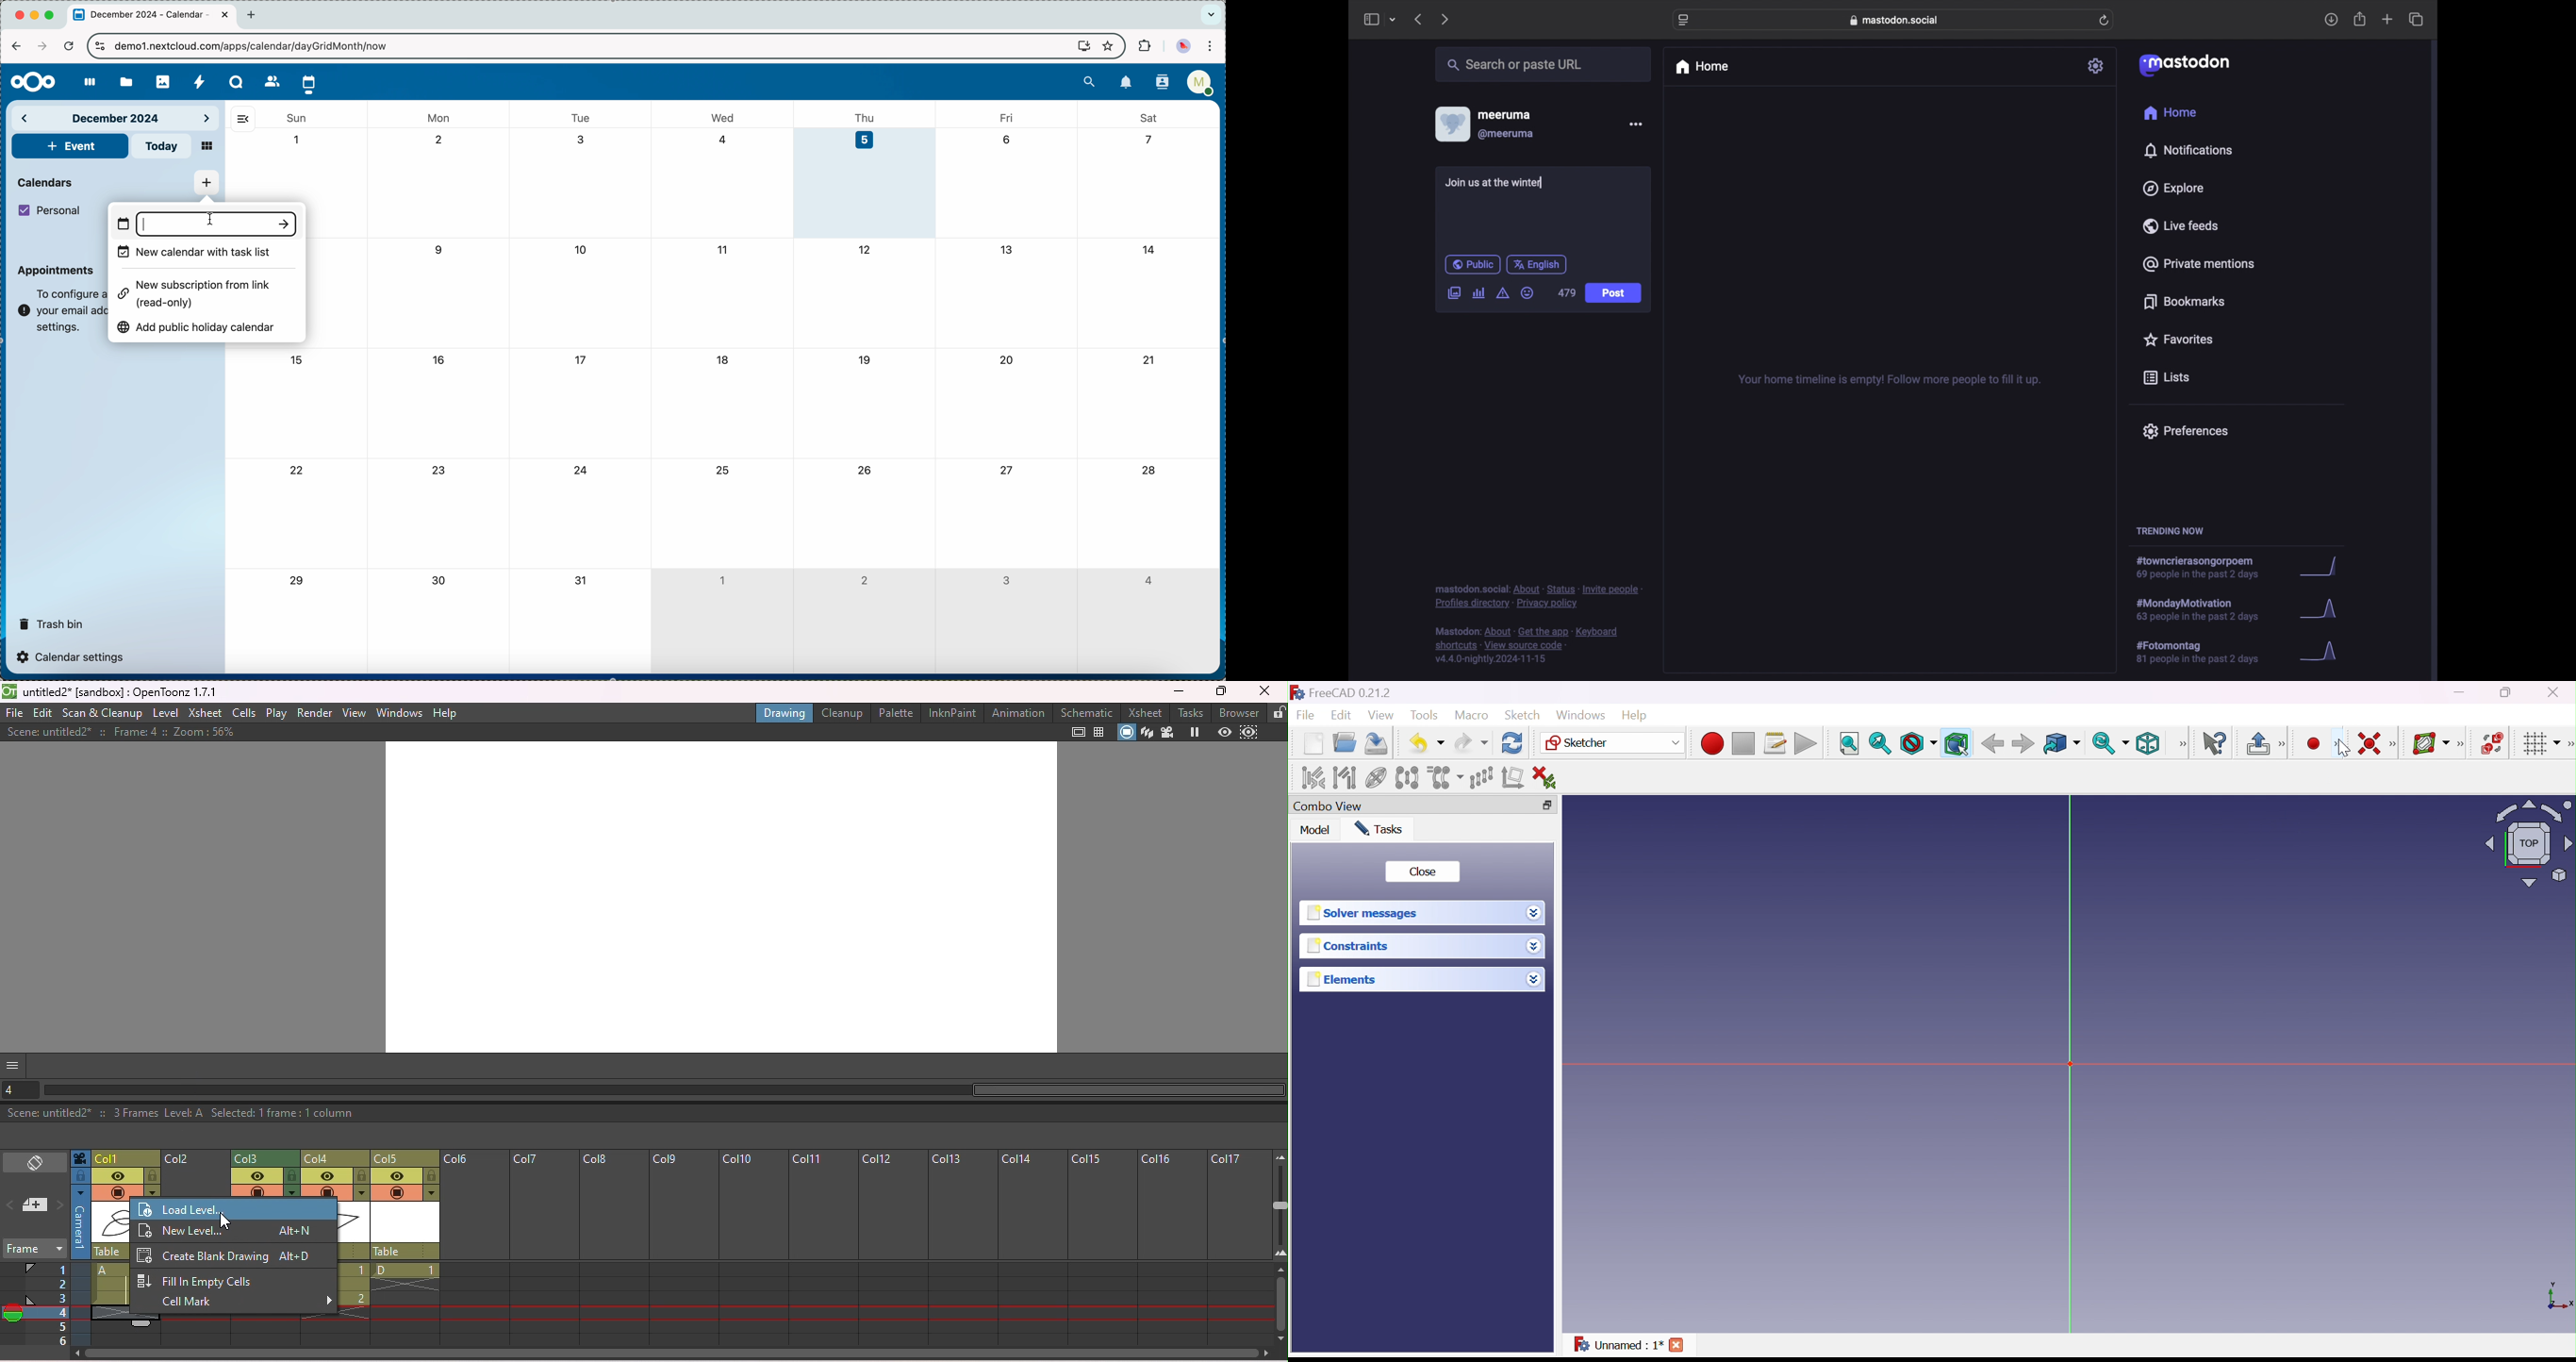  What do you see at coordinates (19, 16) in the screenshot?
I see `close Chrome` at bounding box center [19, 16].